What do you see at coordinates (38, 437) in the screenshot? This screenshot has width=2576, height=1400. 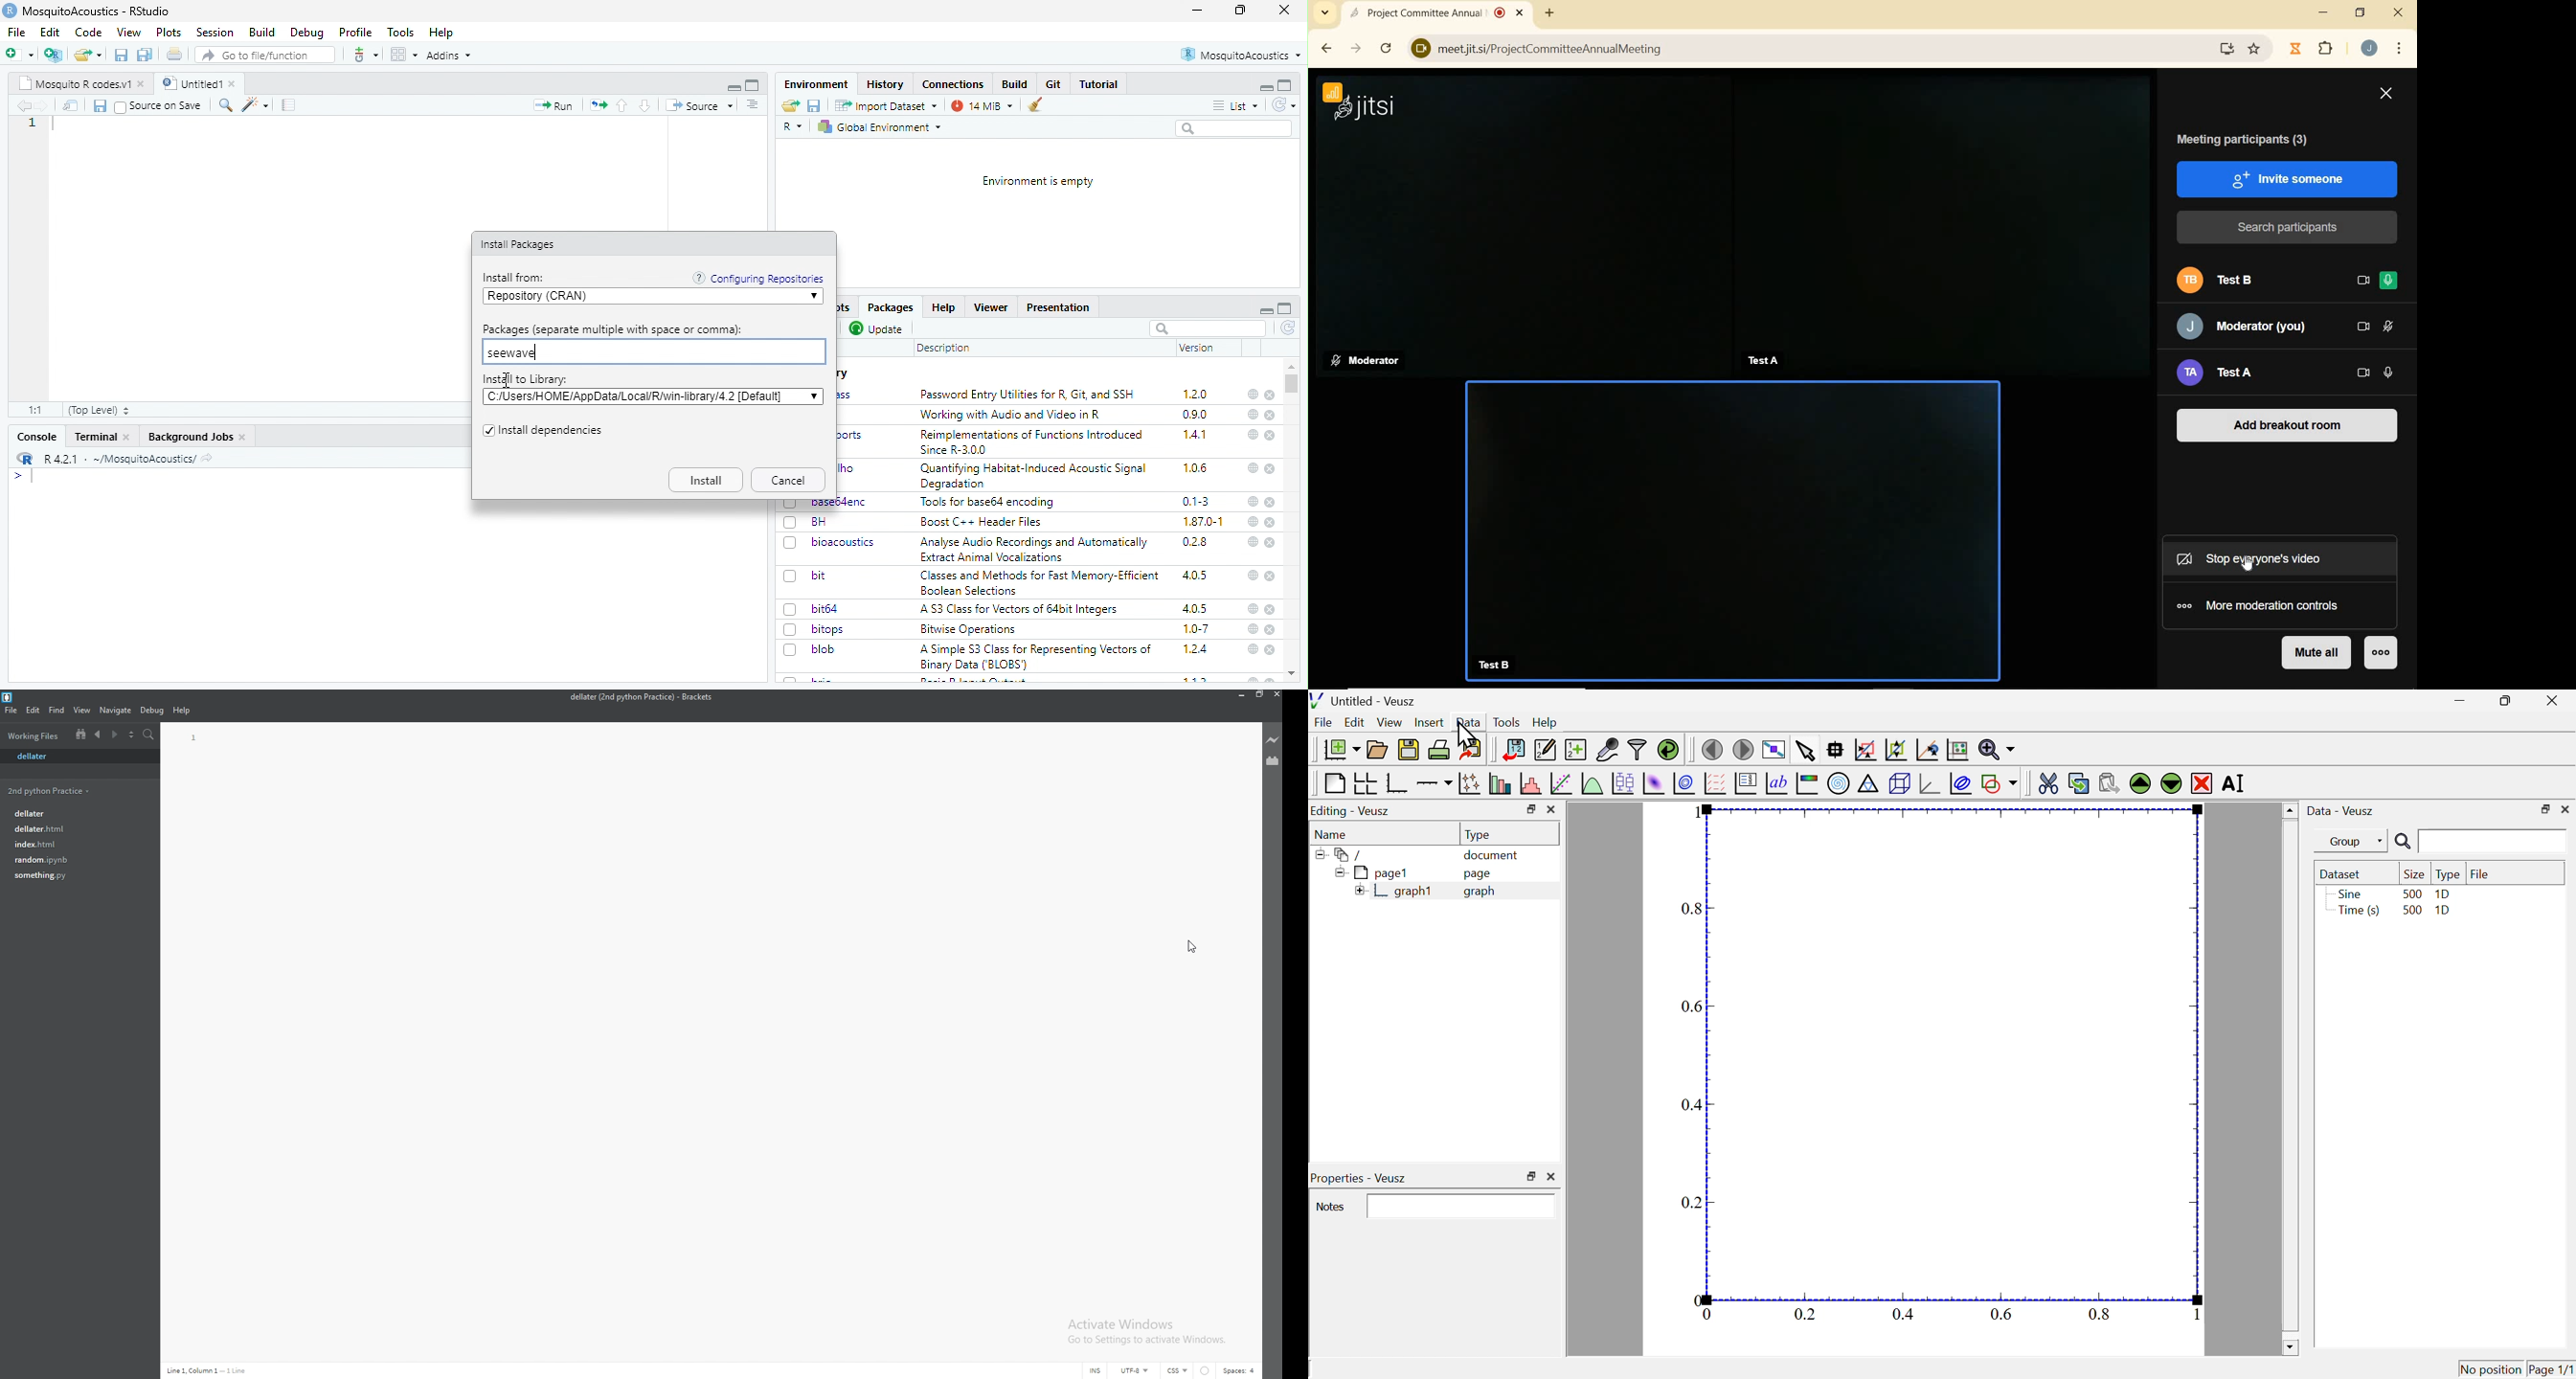 I see `Console` at bounding box center [38, 437].